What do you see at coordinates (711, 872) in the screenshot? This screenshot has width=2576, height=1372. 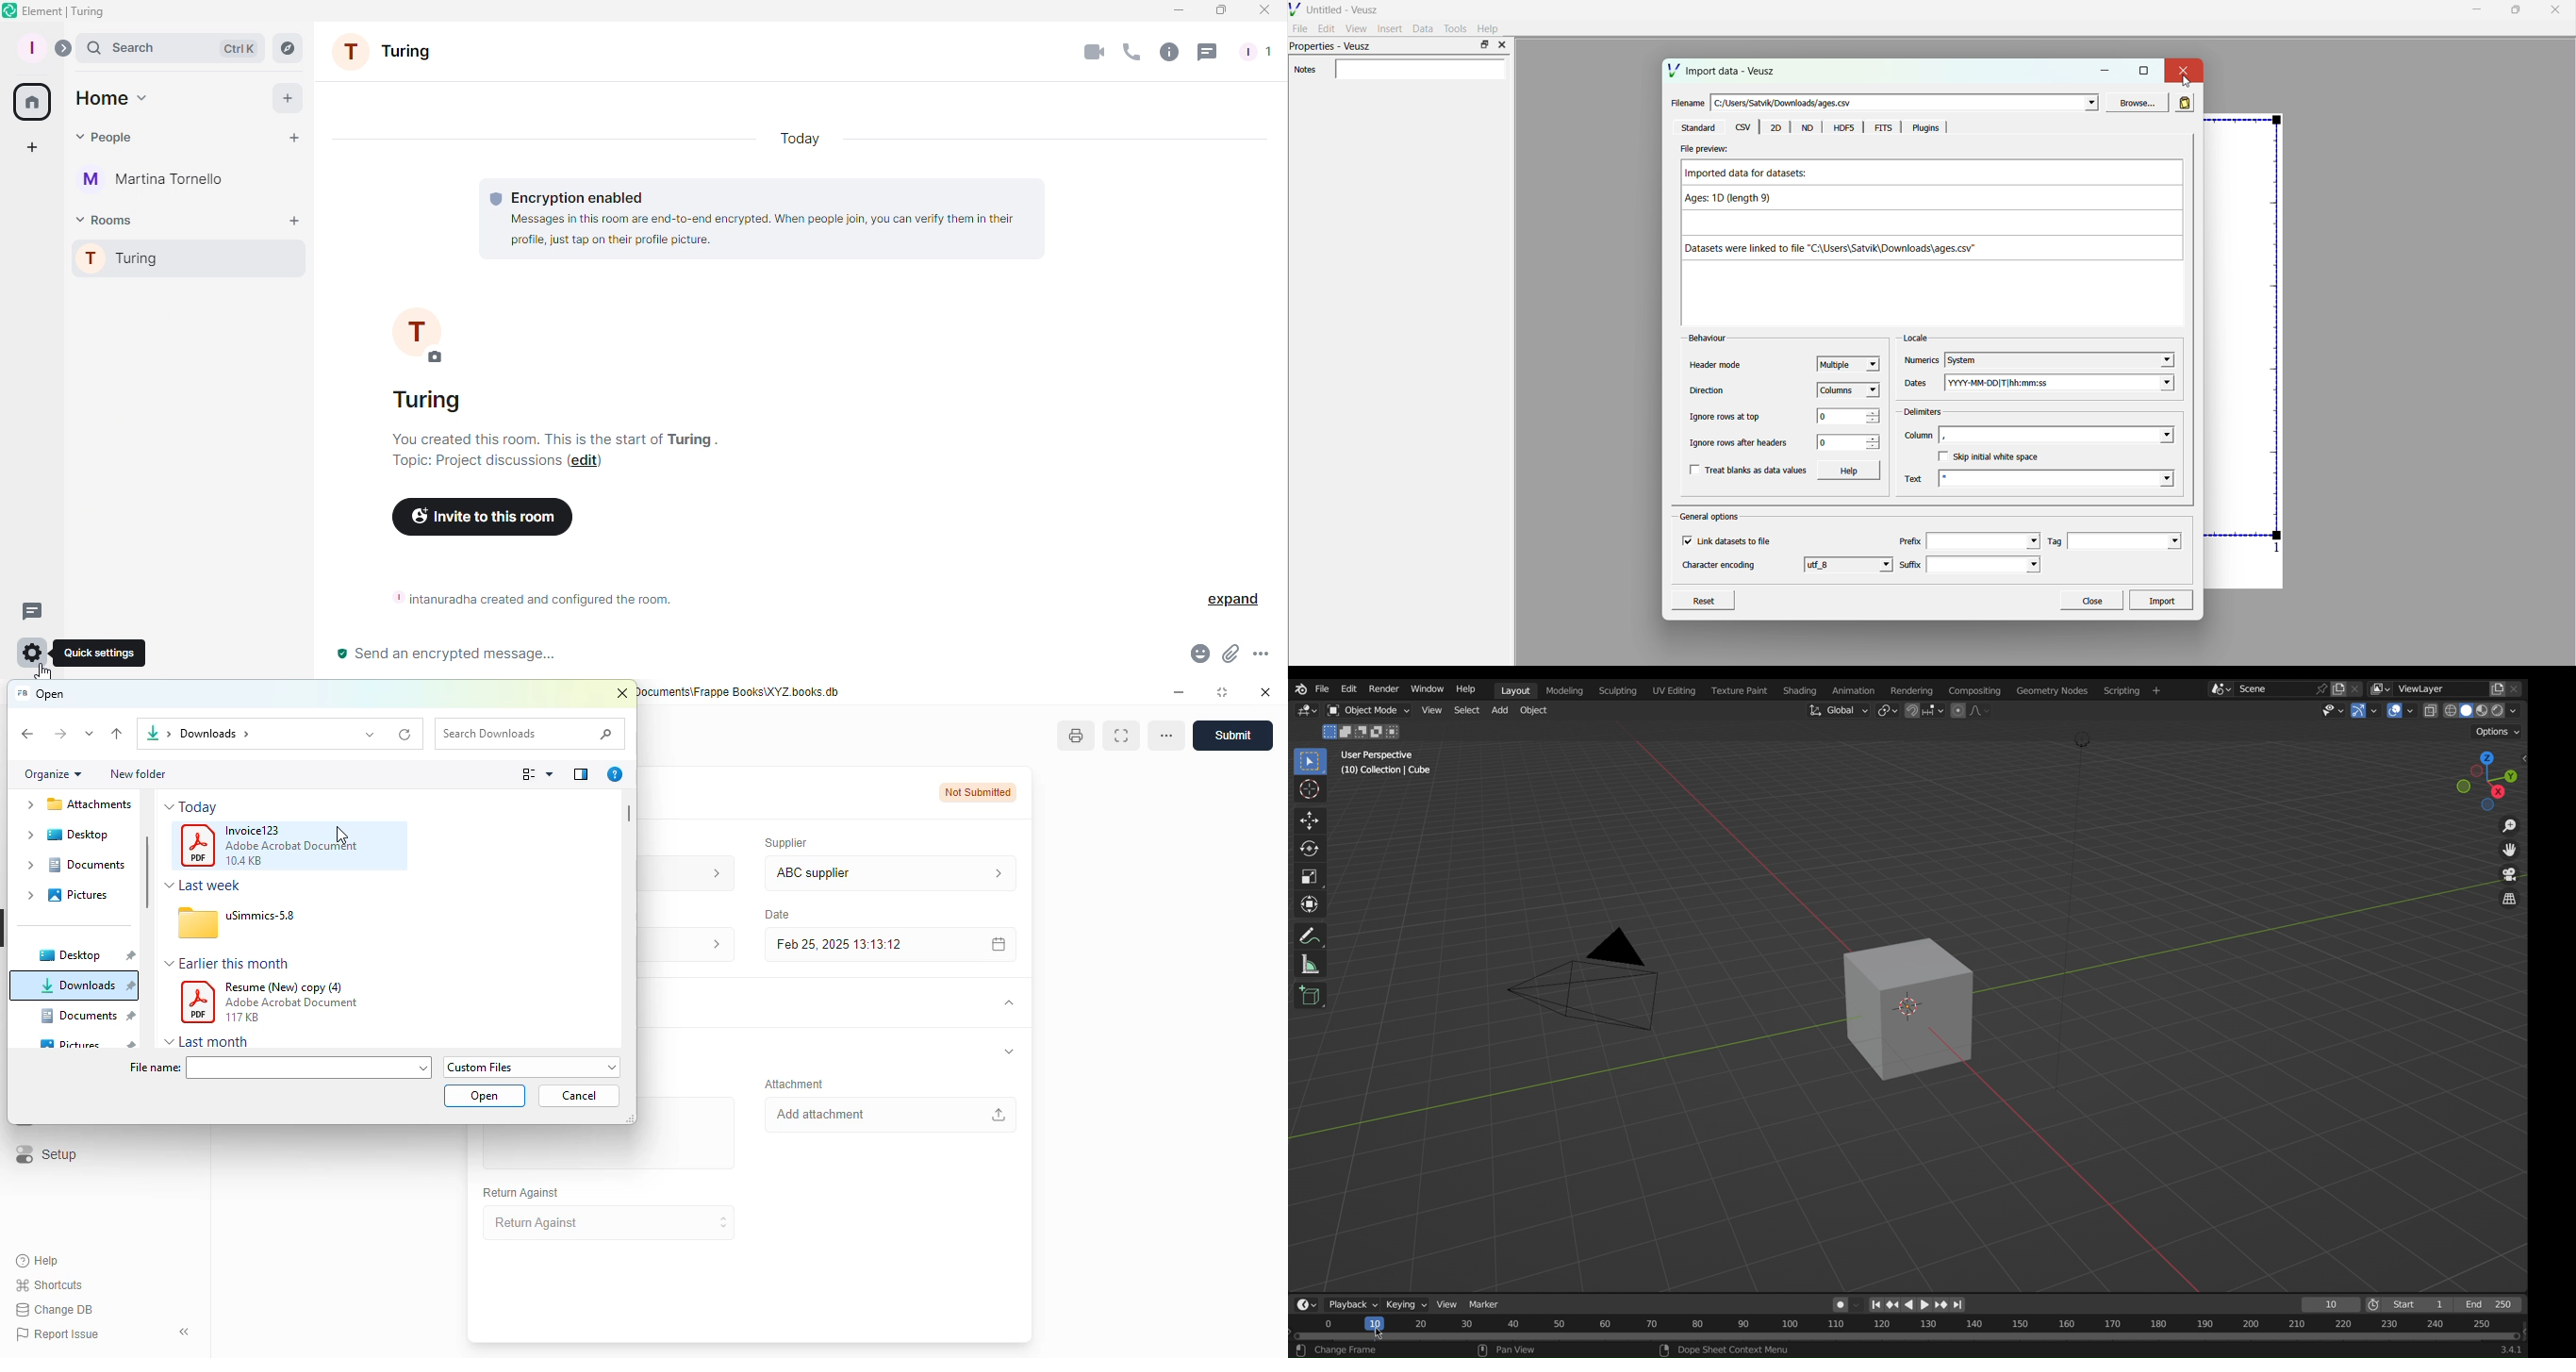 I see `number series information` at bounding box center [711, 872].